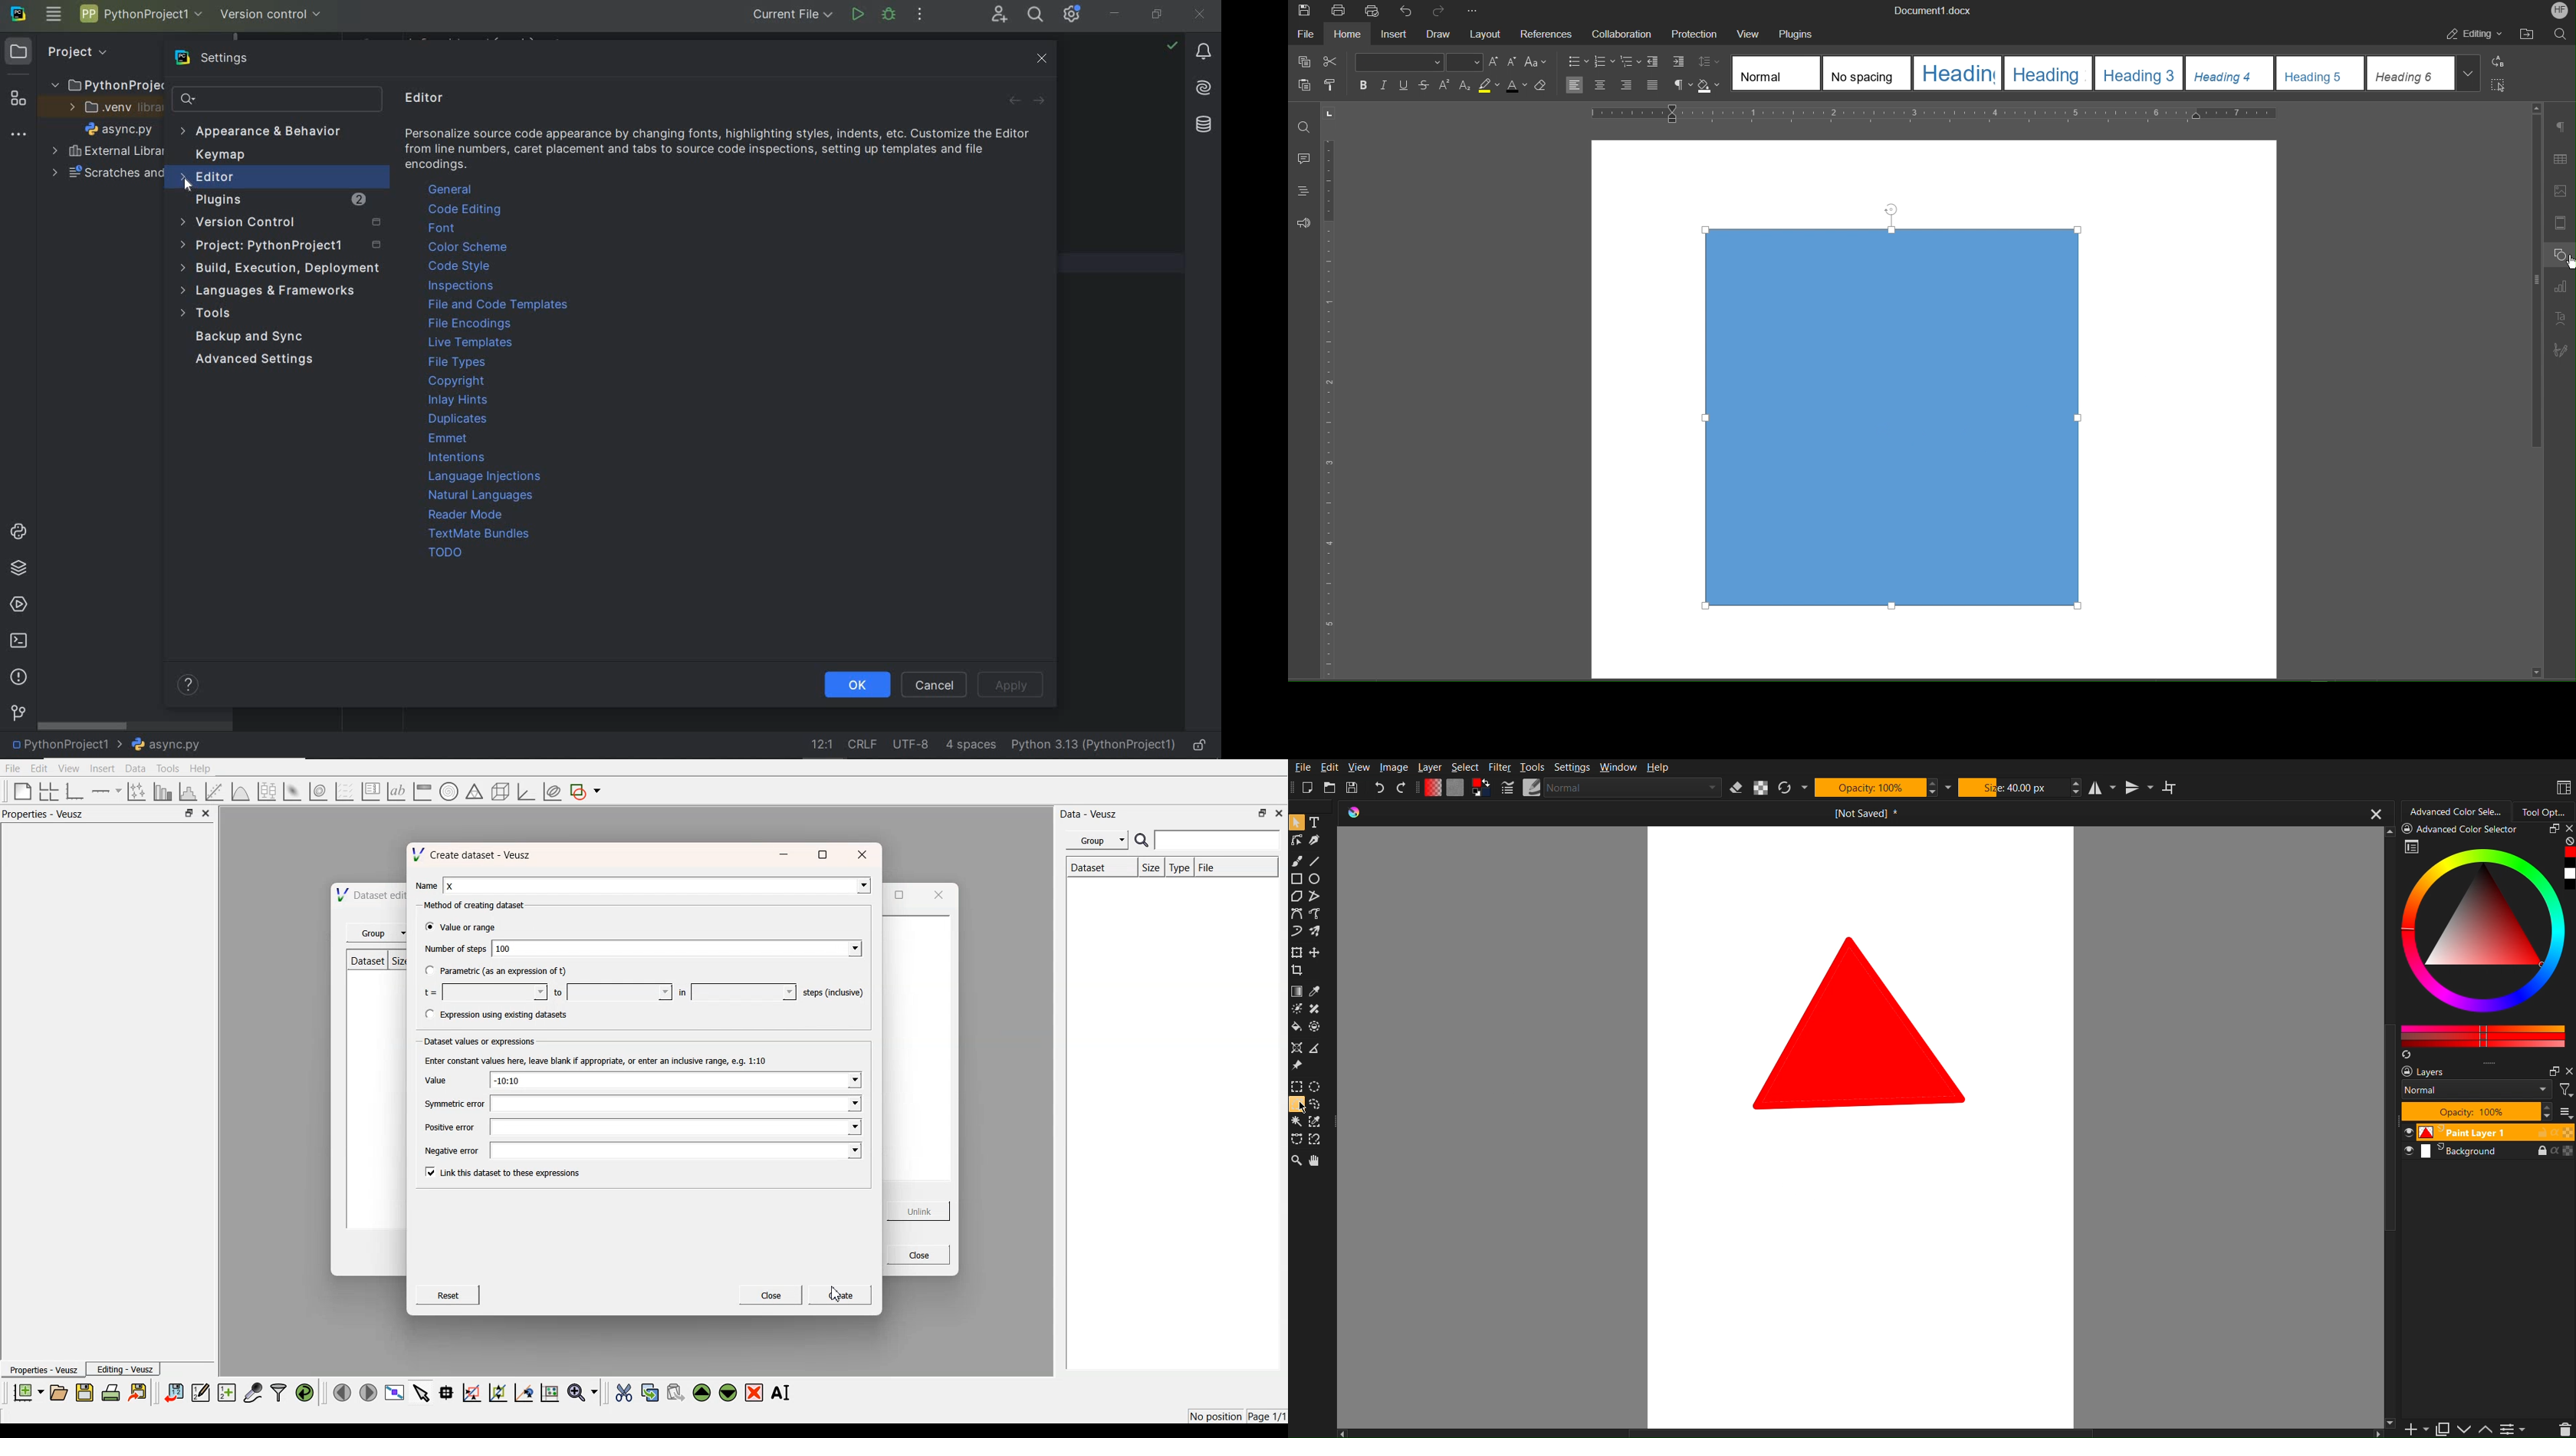 This screenshot has width=2576, height=1456. I want to click on Headings, so click(1305, 191).